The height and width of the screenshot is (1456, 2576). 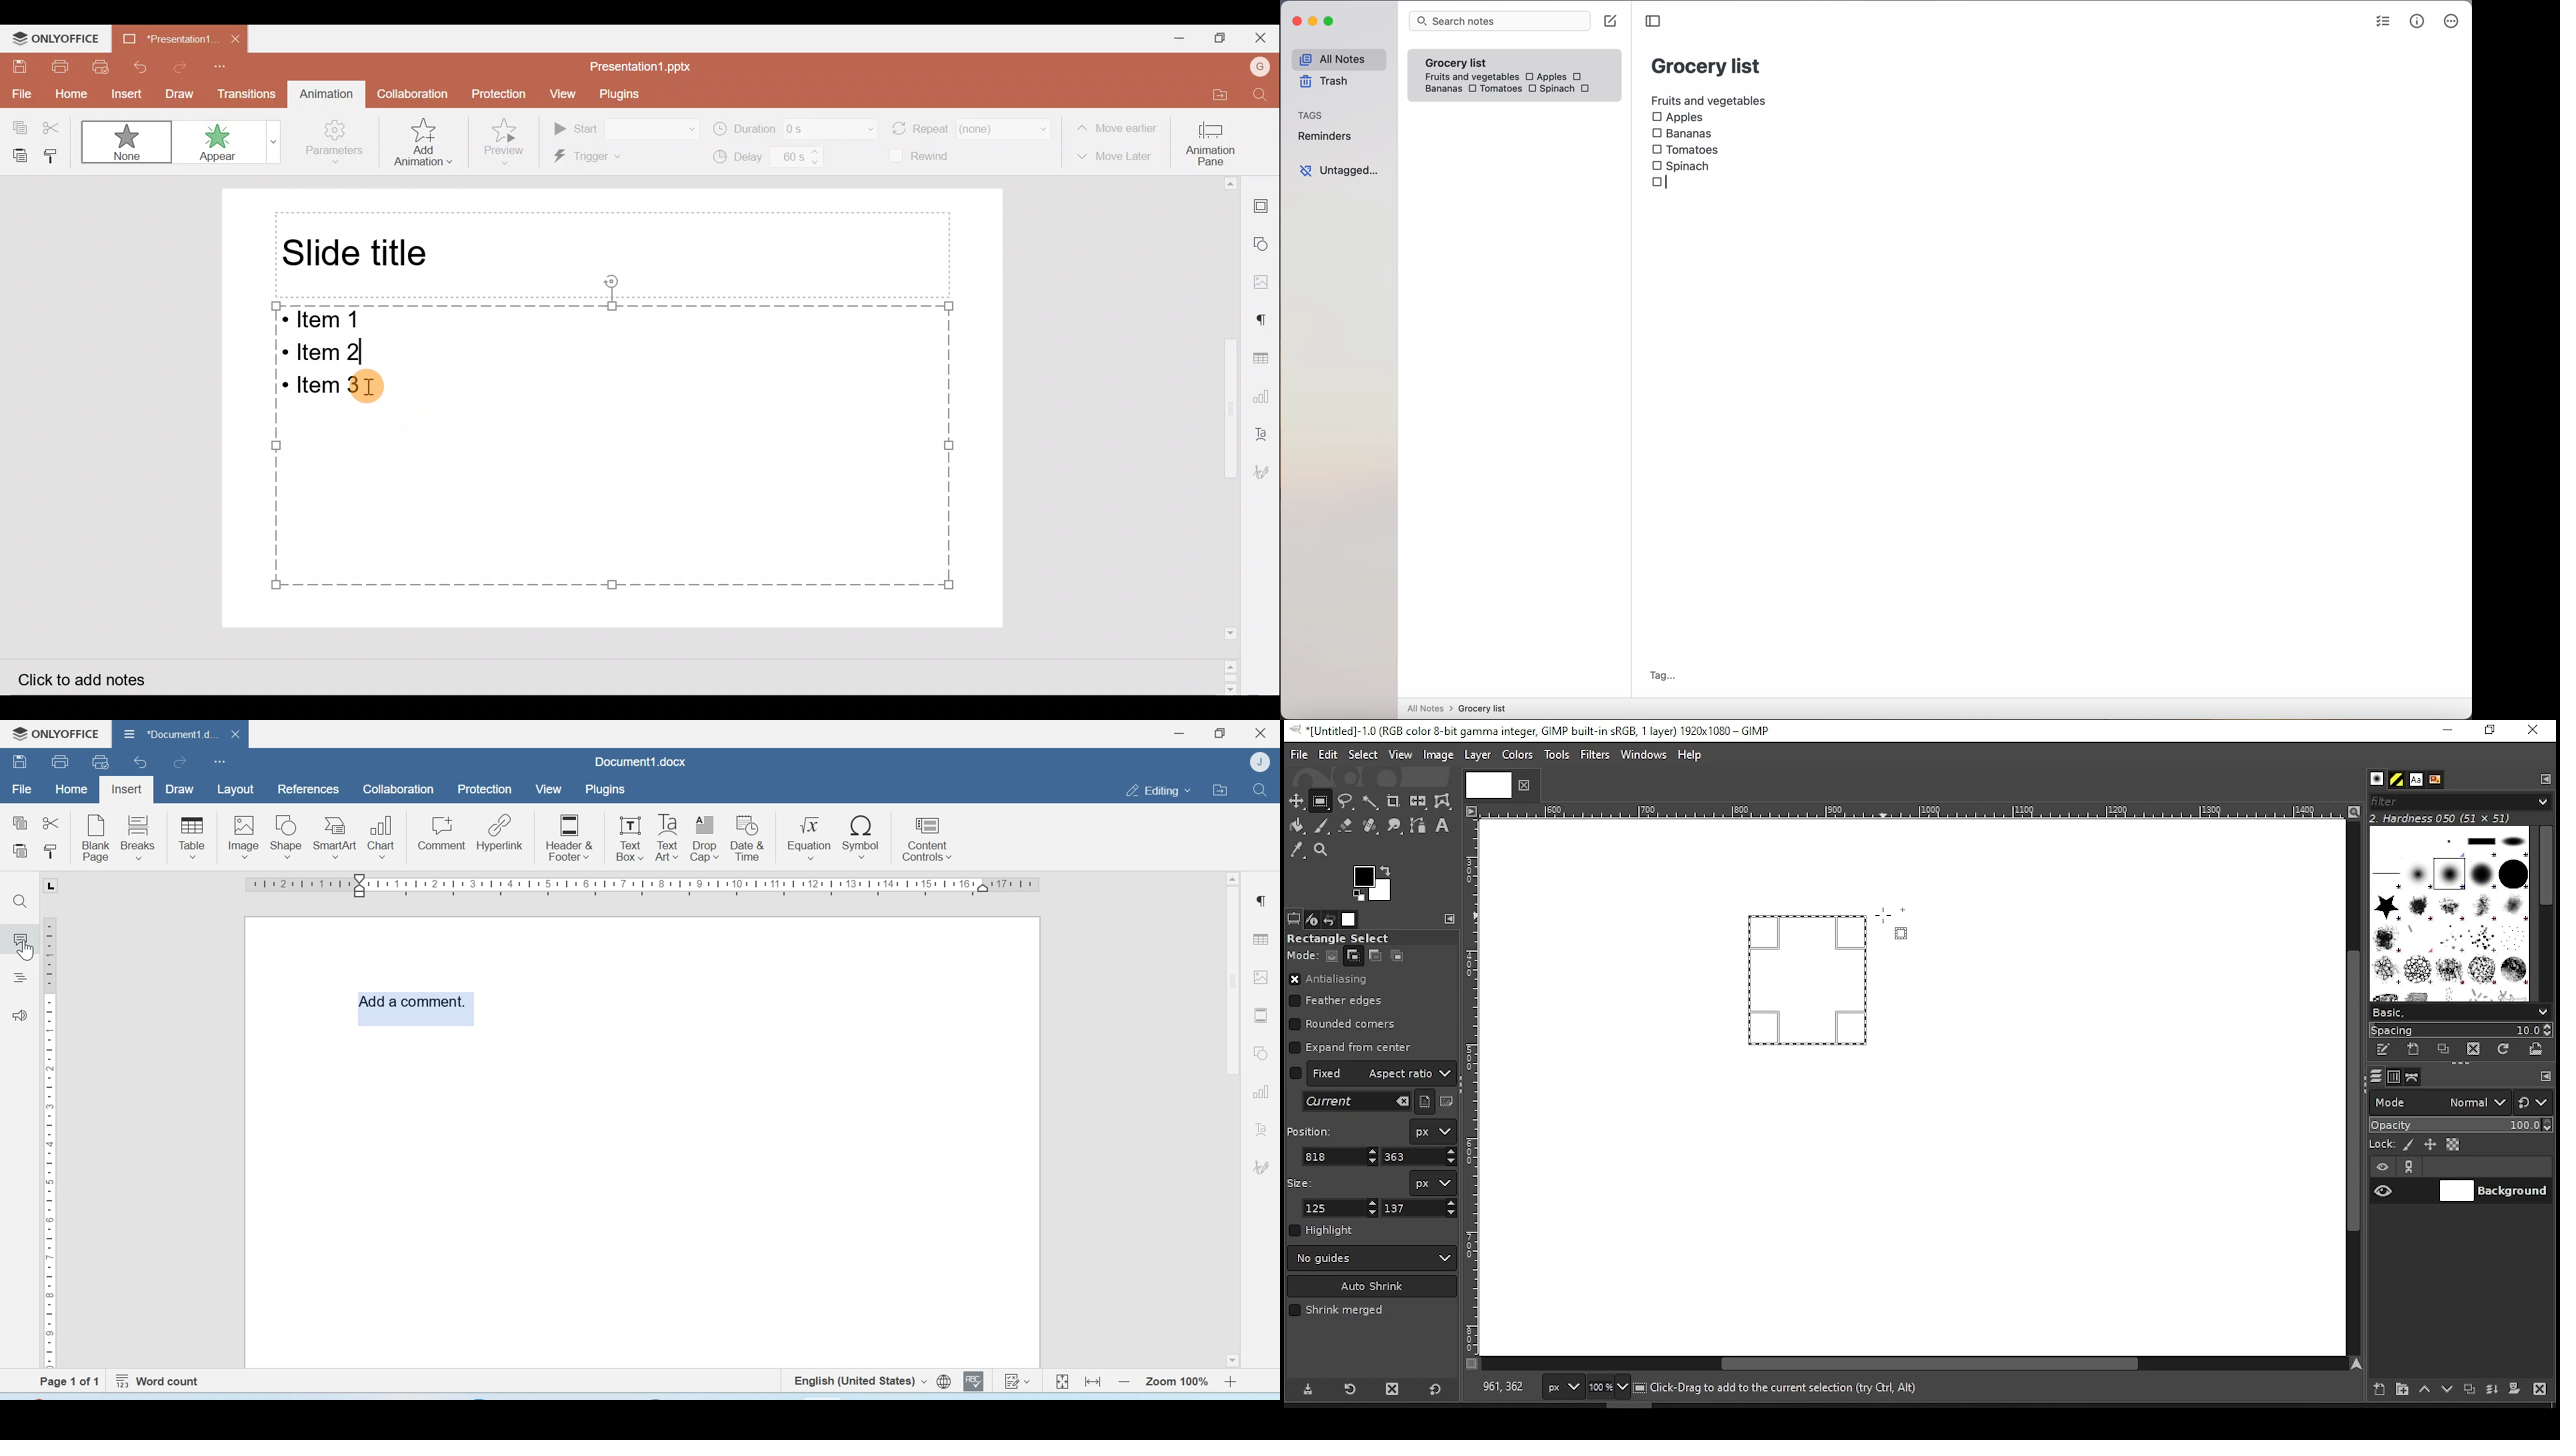 I want to click on Scrollbar, so click(x=1232, y=1118).